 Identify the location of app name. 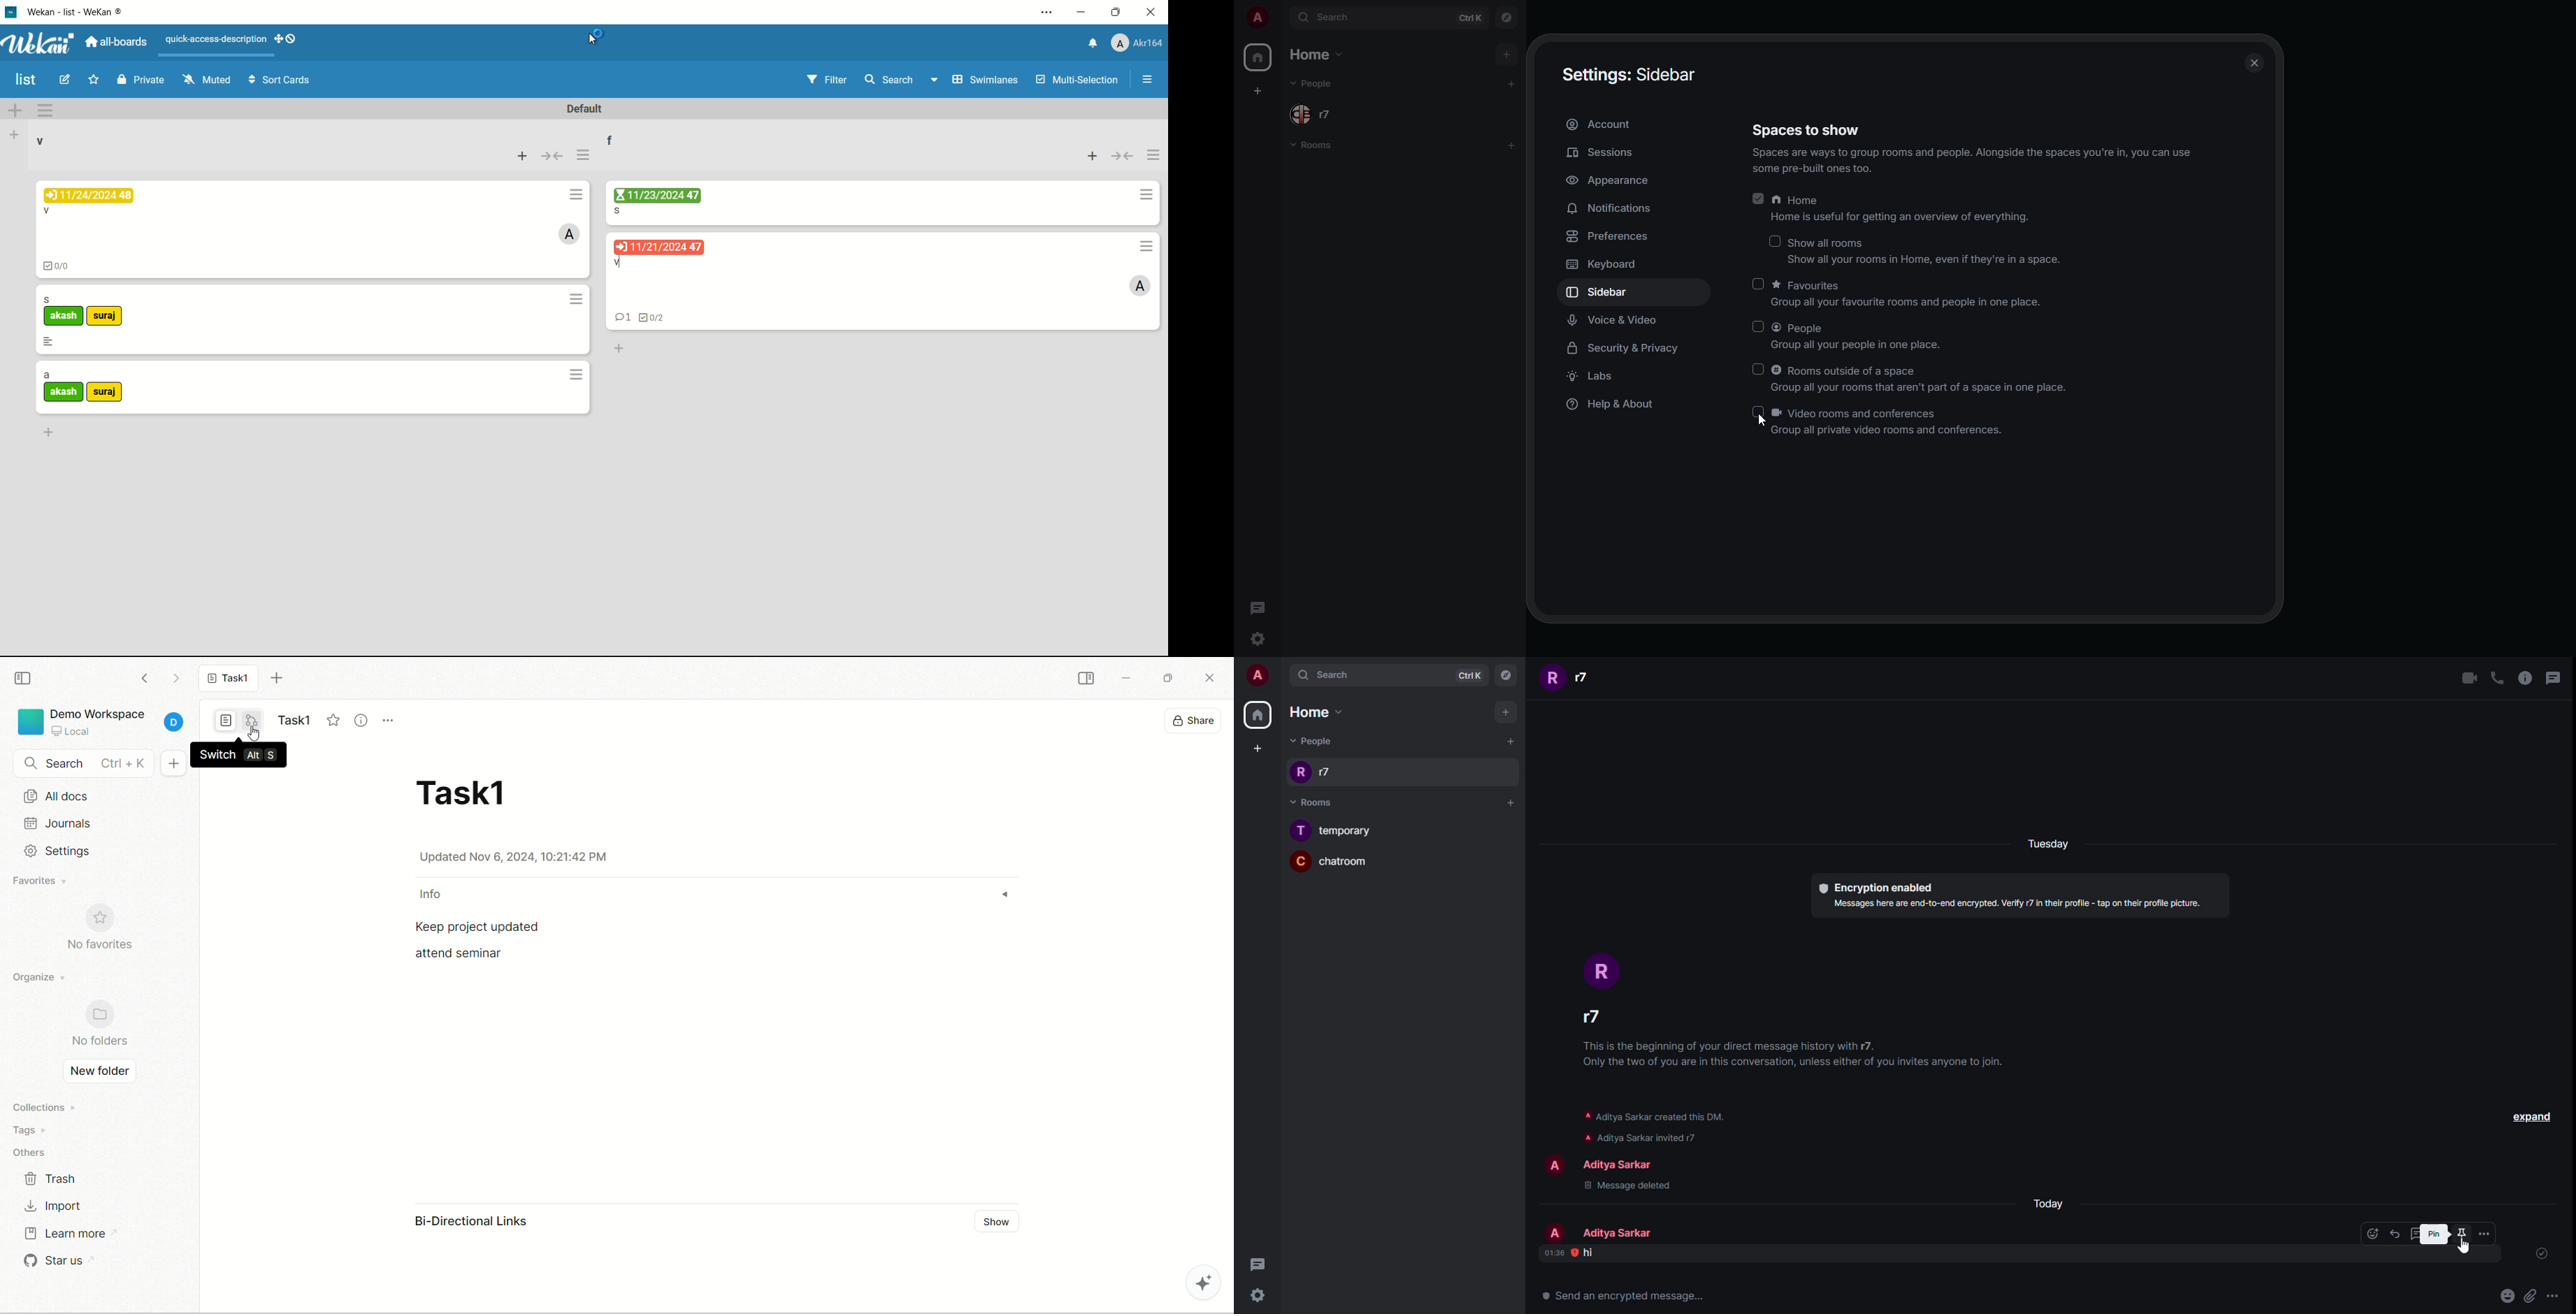
(82, 13).